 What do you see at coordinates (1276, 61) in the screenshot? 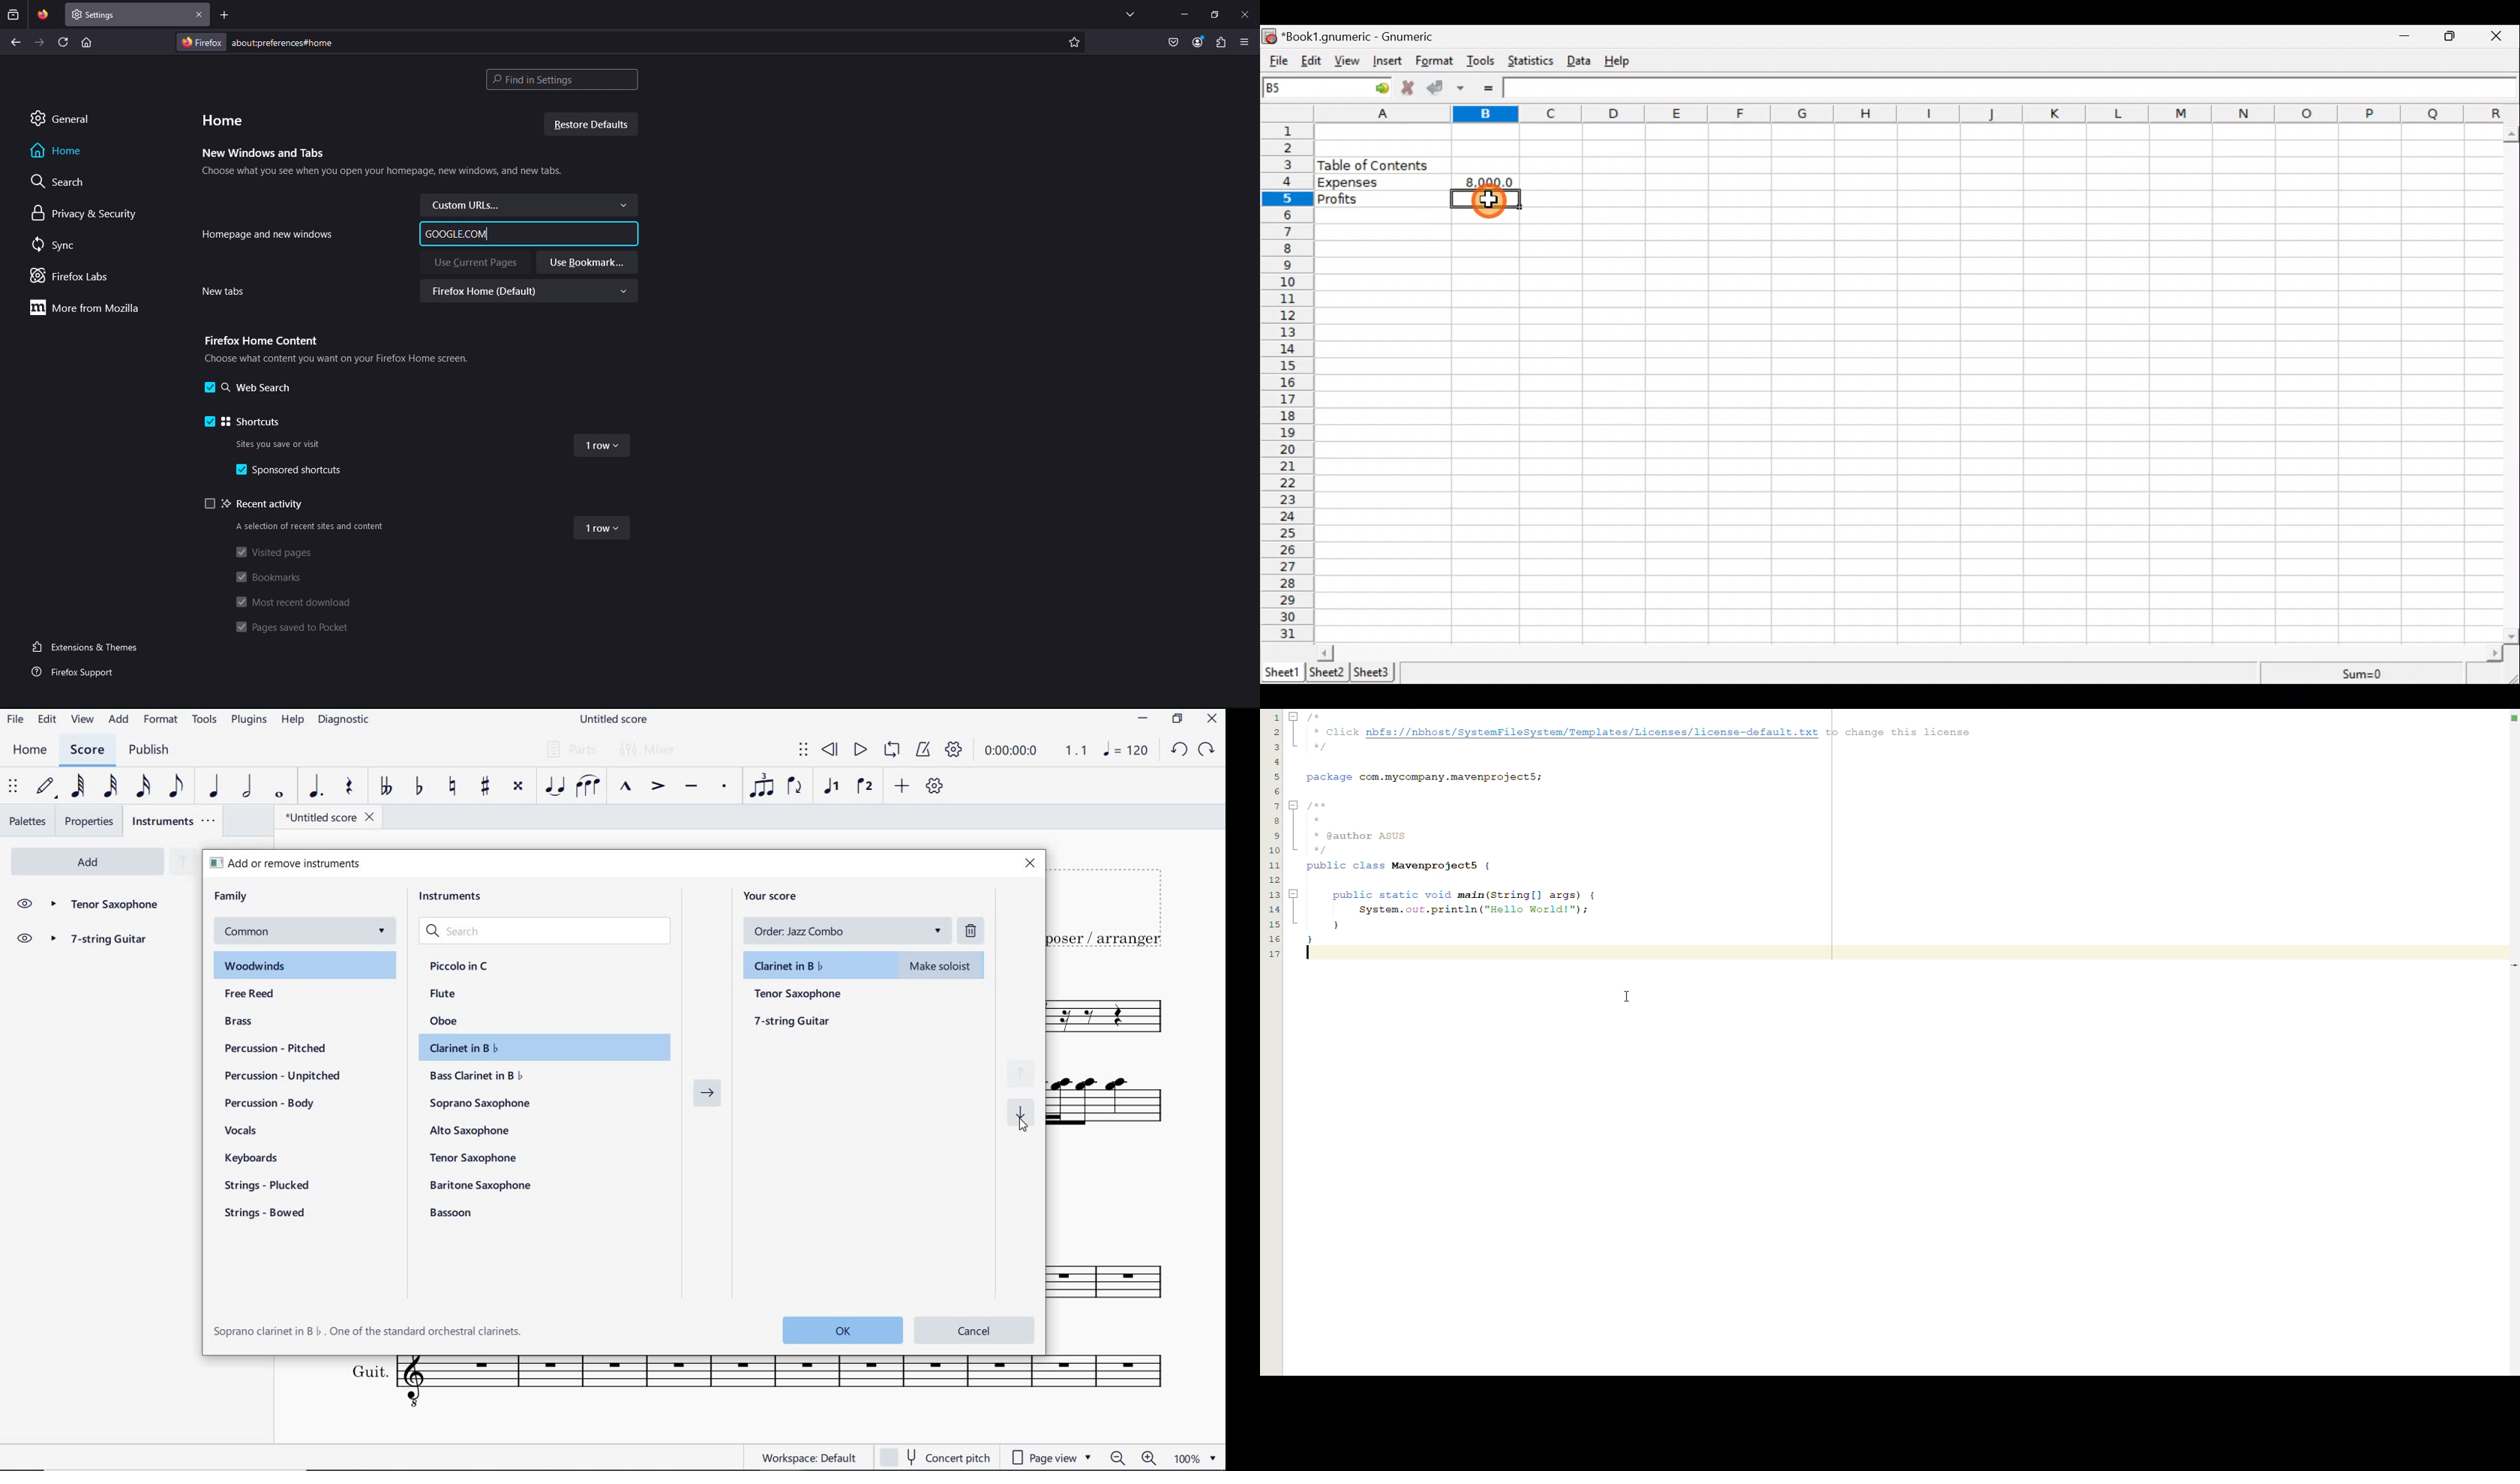
I see `File` at bounding box center [1276, 61].